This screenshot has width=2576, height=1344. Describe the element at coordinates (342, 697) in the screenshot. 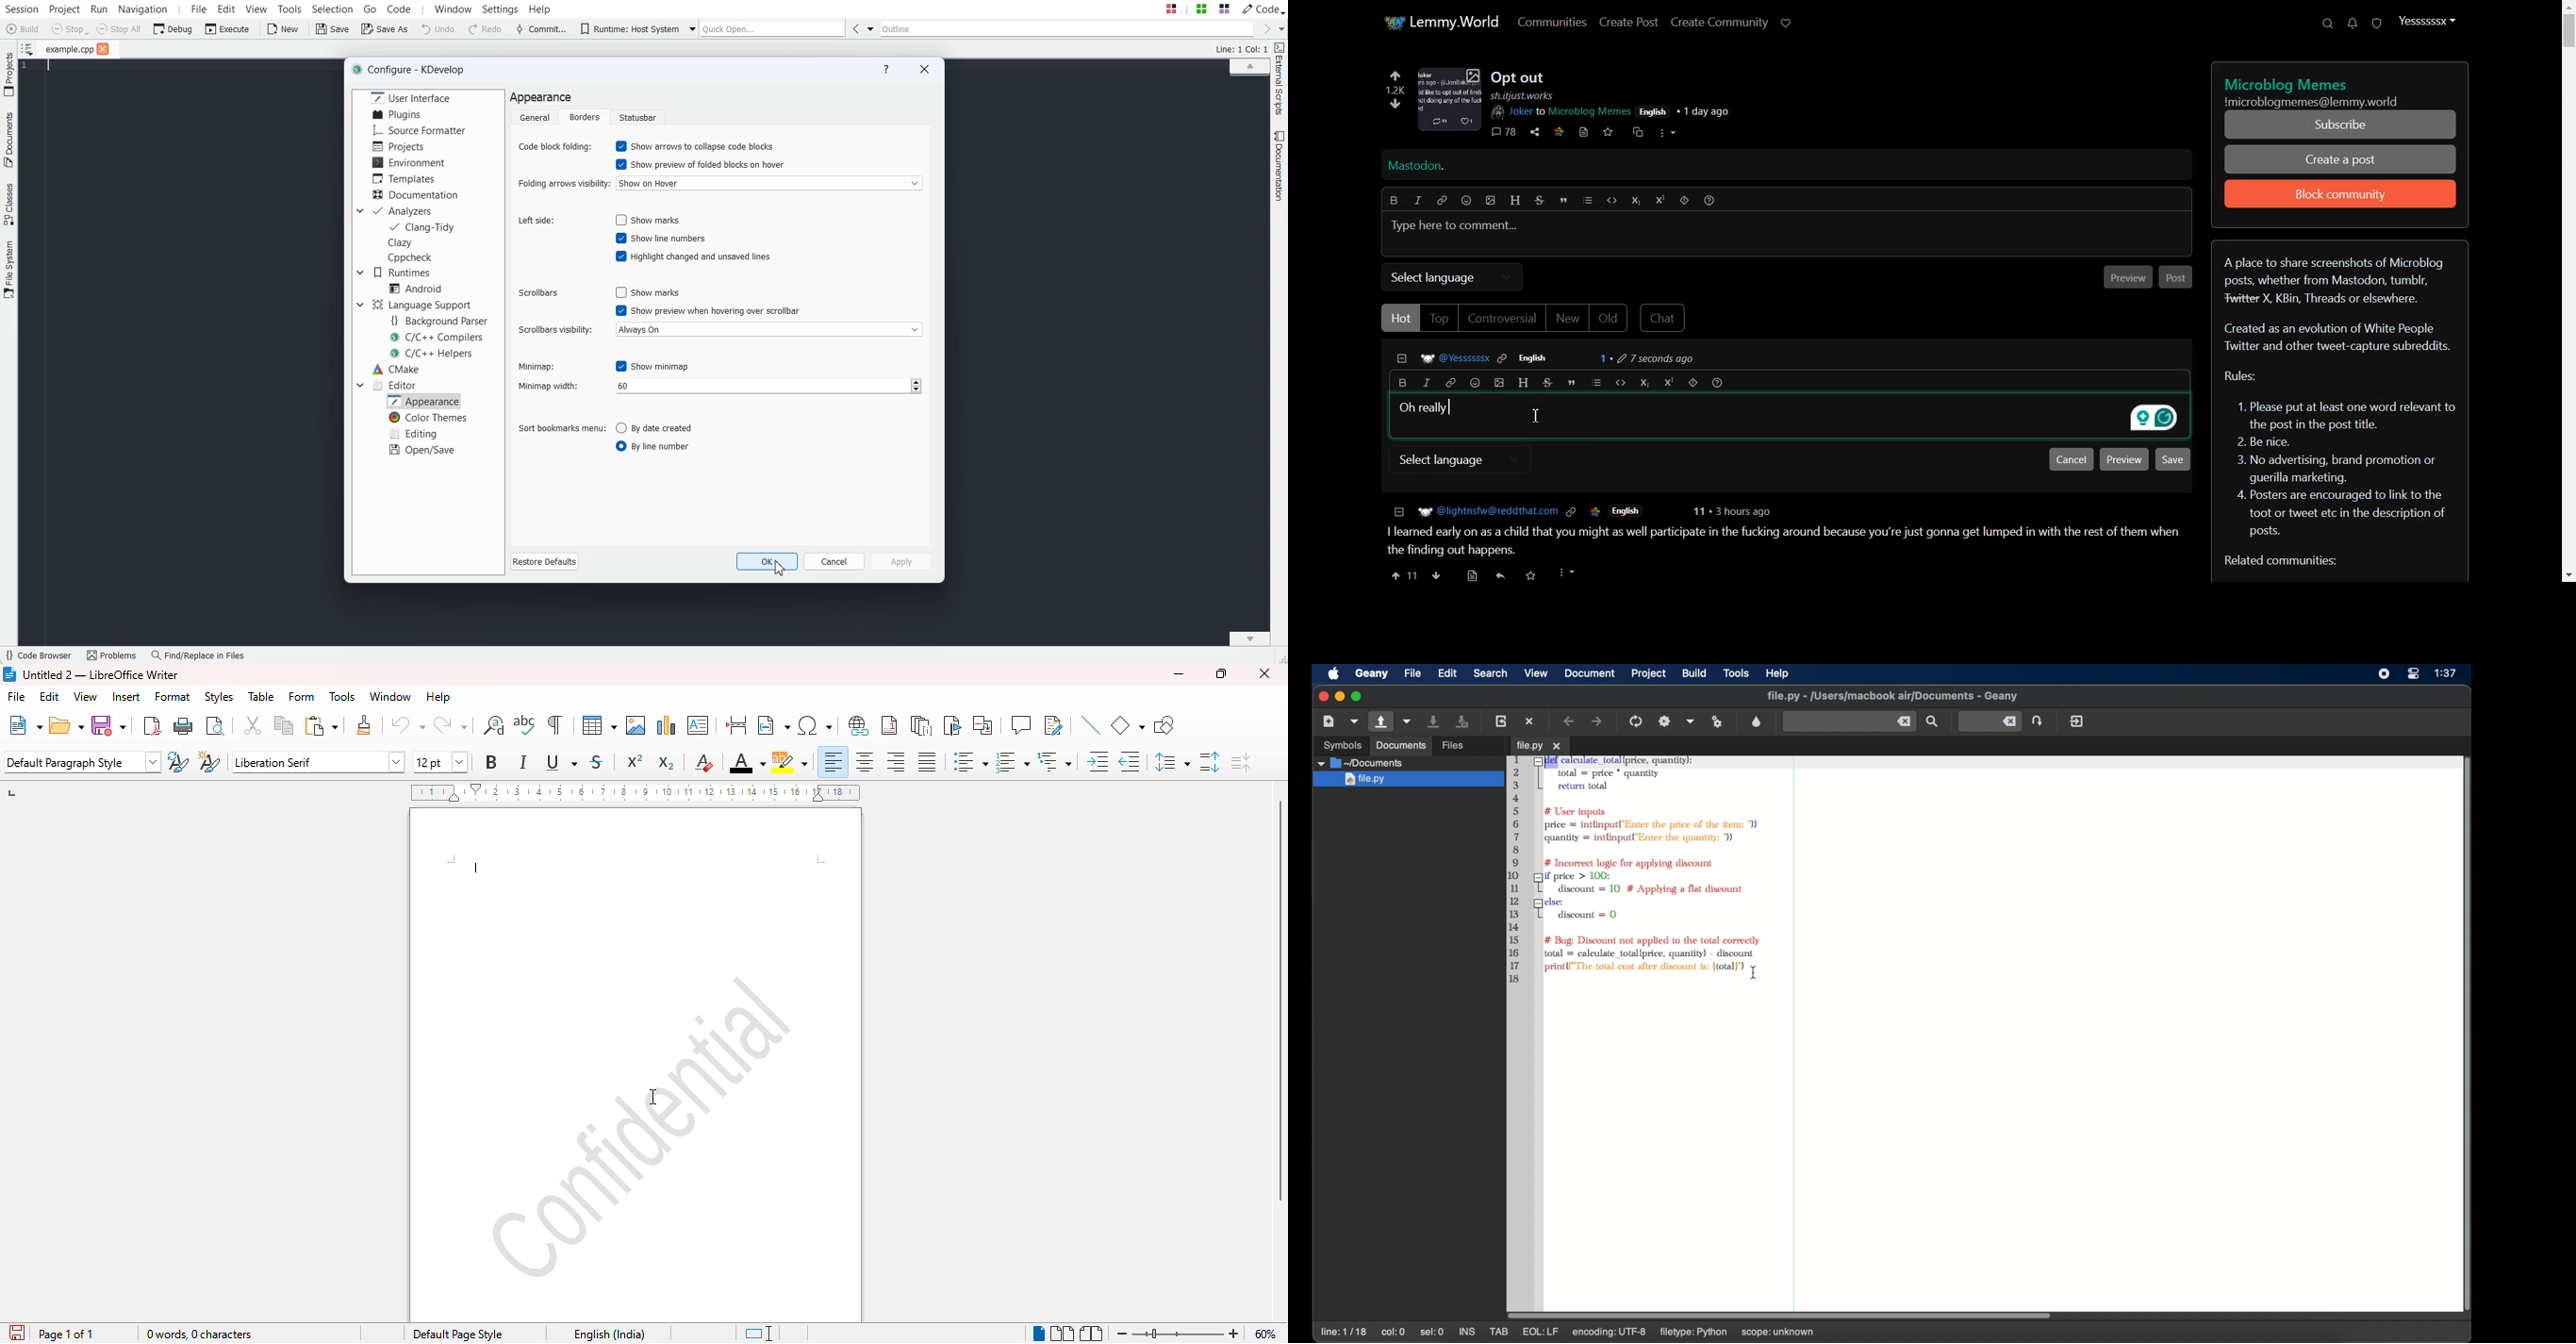

I see `tools` at that location.